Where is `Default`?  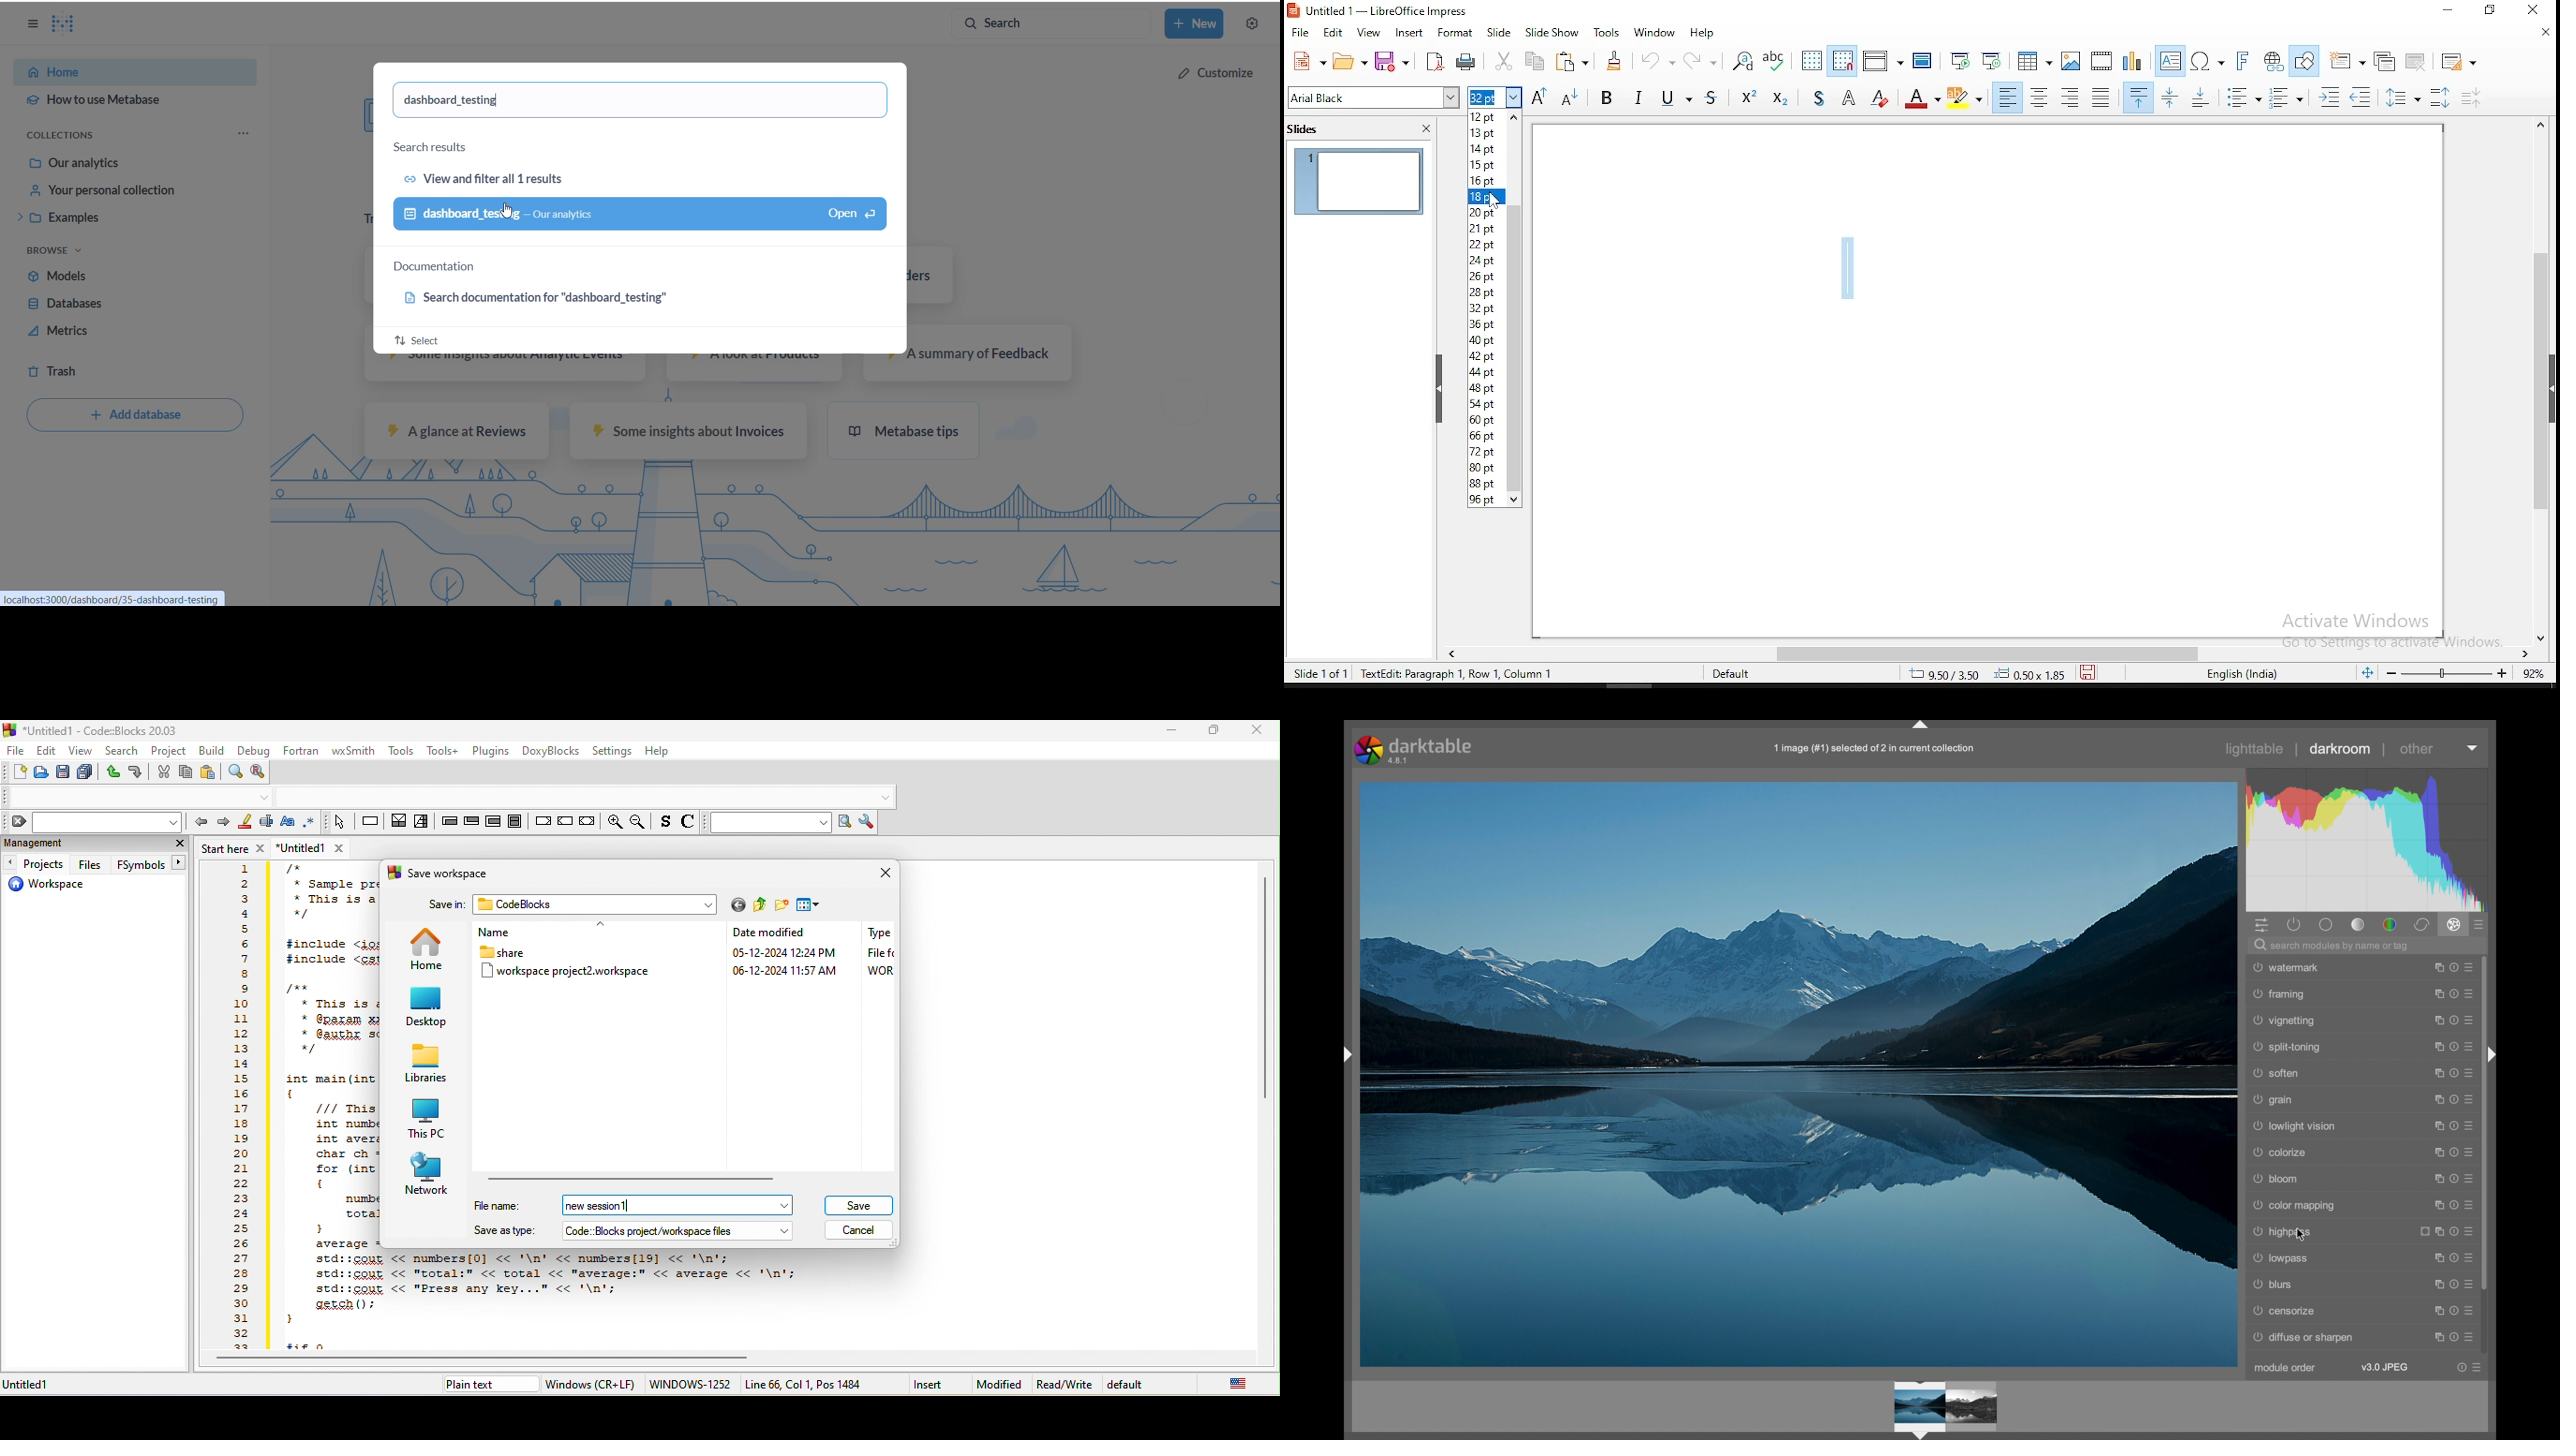
Default is located at coordinates (1740, 672).